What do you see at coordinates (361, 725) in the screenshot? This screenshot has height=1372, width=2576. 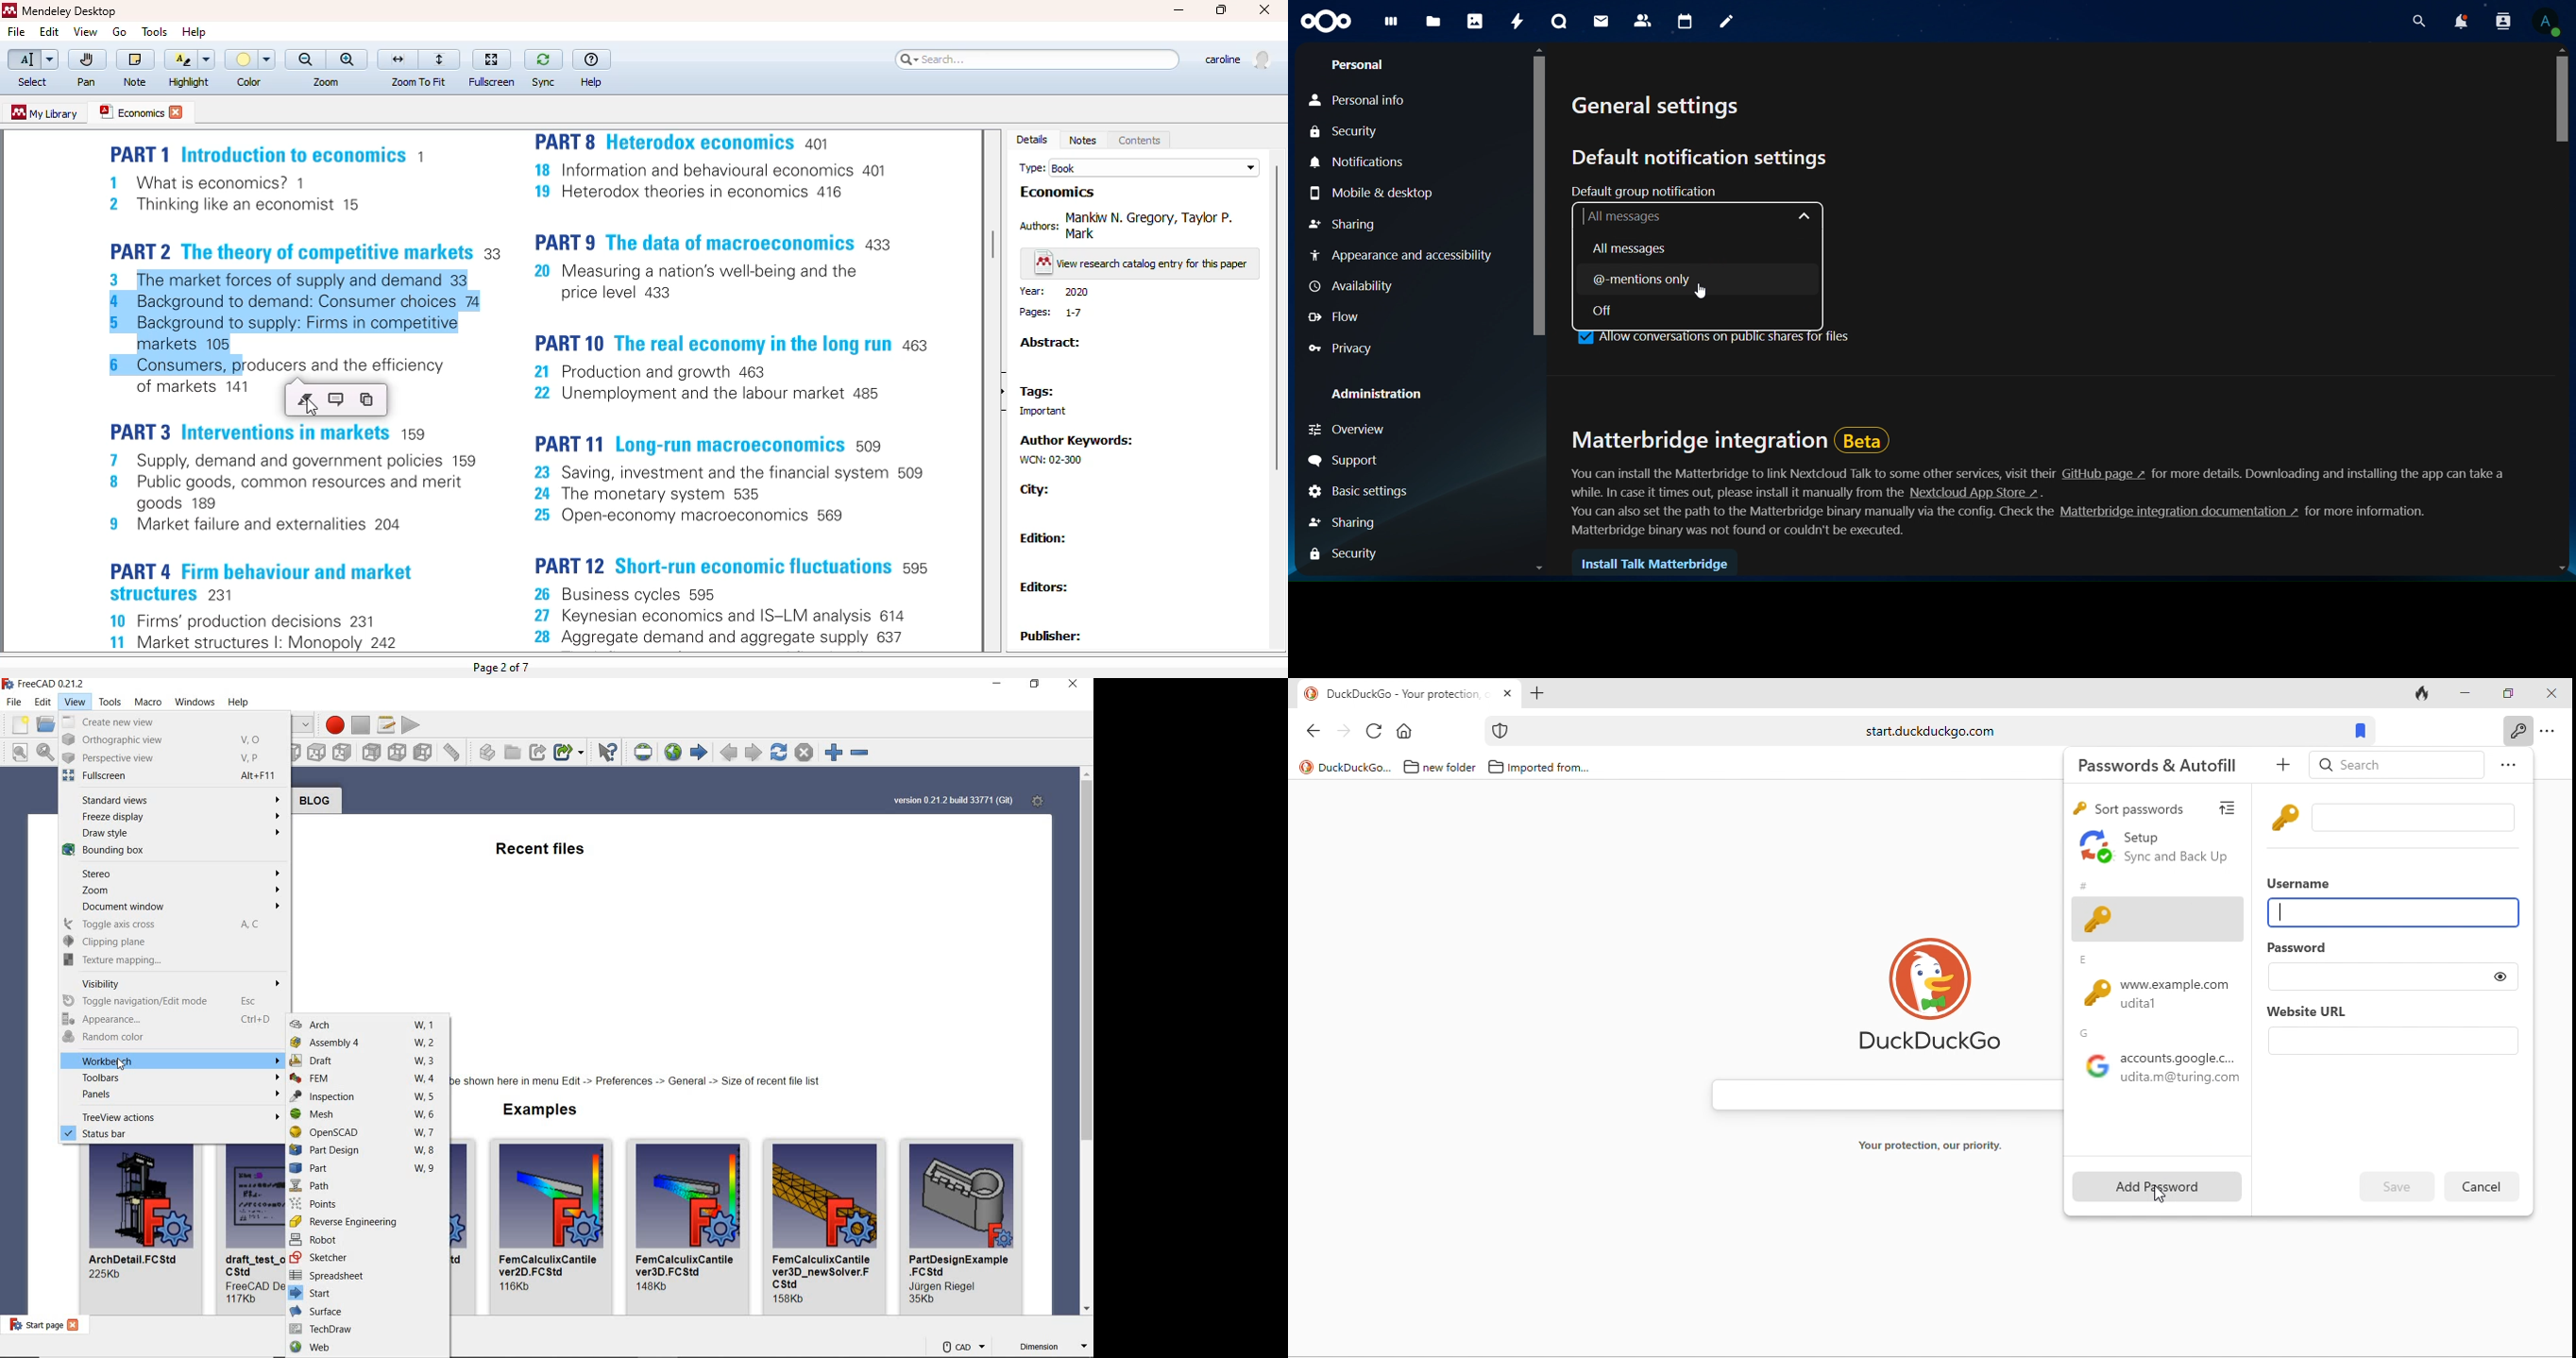 I see `stop macro recording` at bounding box center [361, 725].